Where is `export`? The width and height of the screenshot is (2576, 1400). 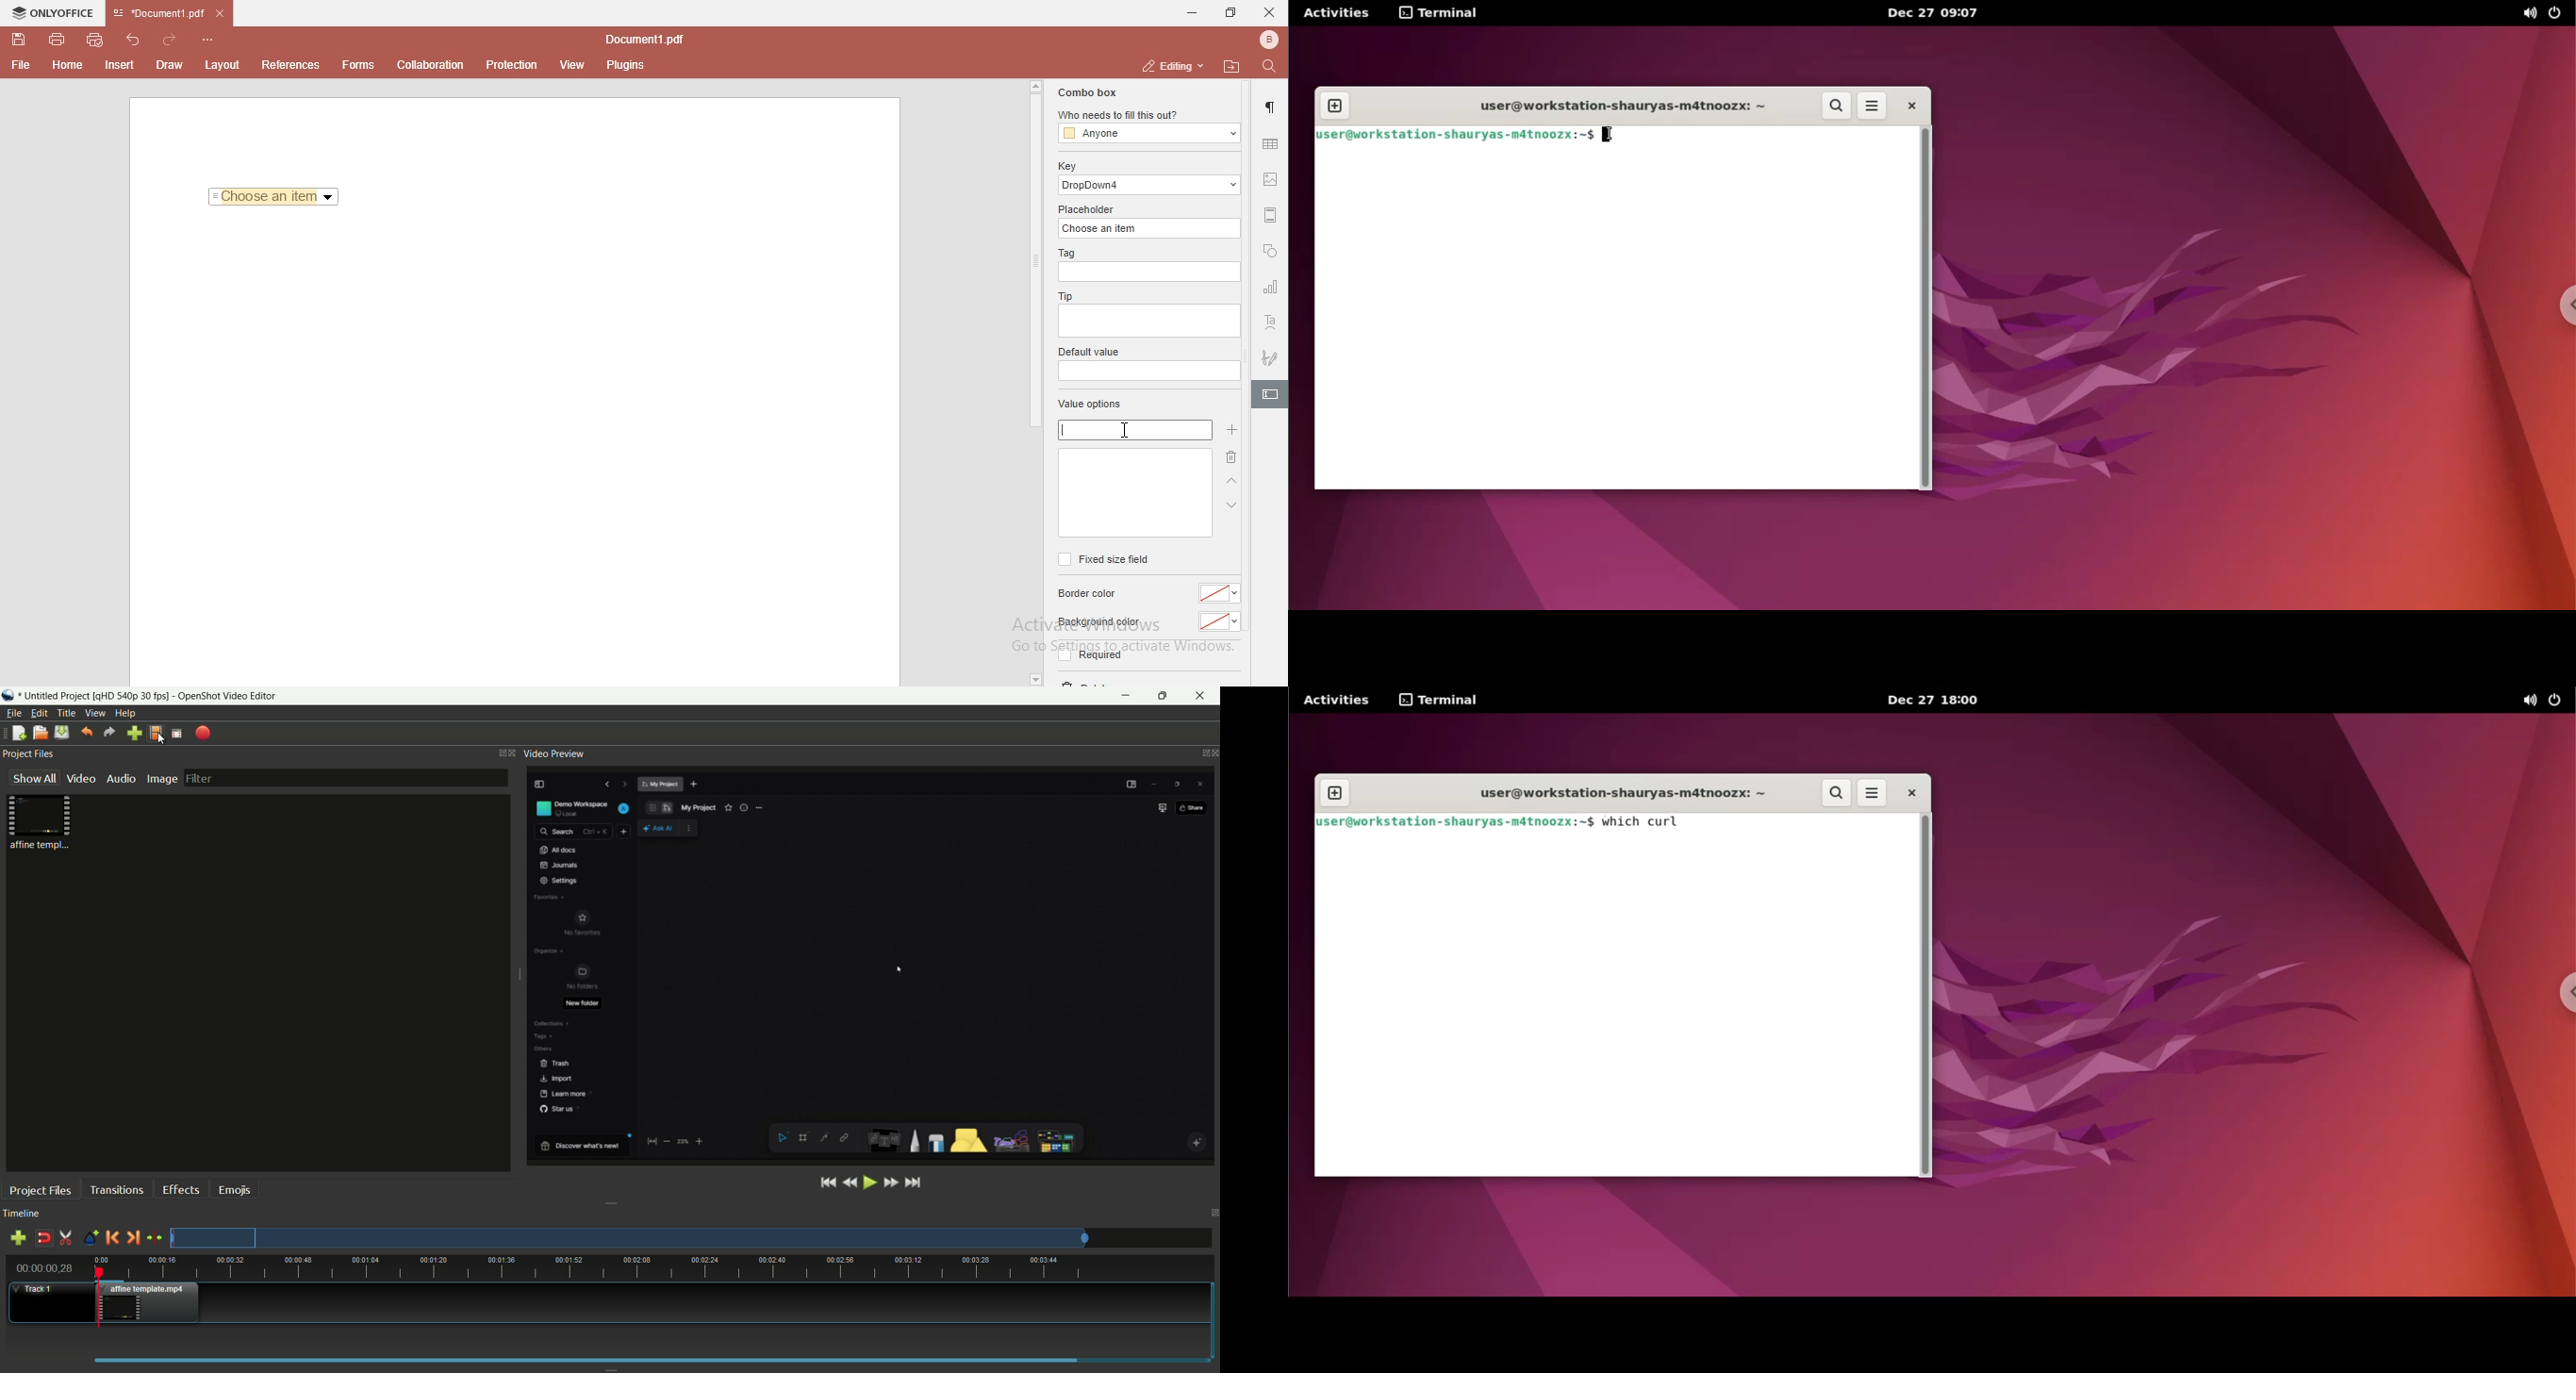 export is located at coordinates (201, 734).